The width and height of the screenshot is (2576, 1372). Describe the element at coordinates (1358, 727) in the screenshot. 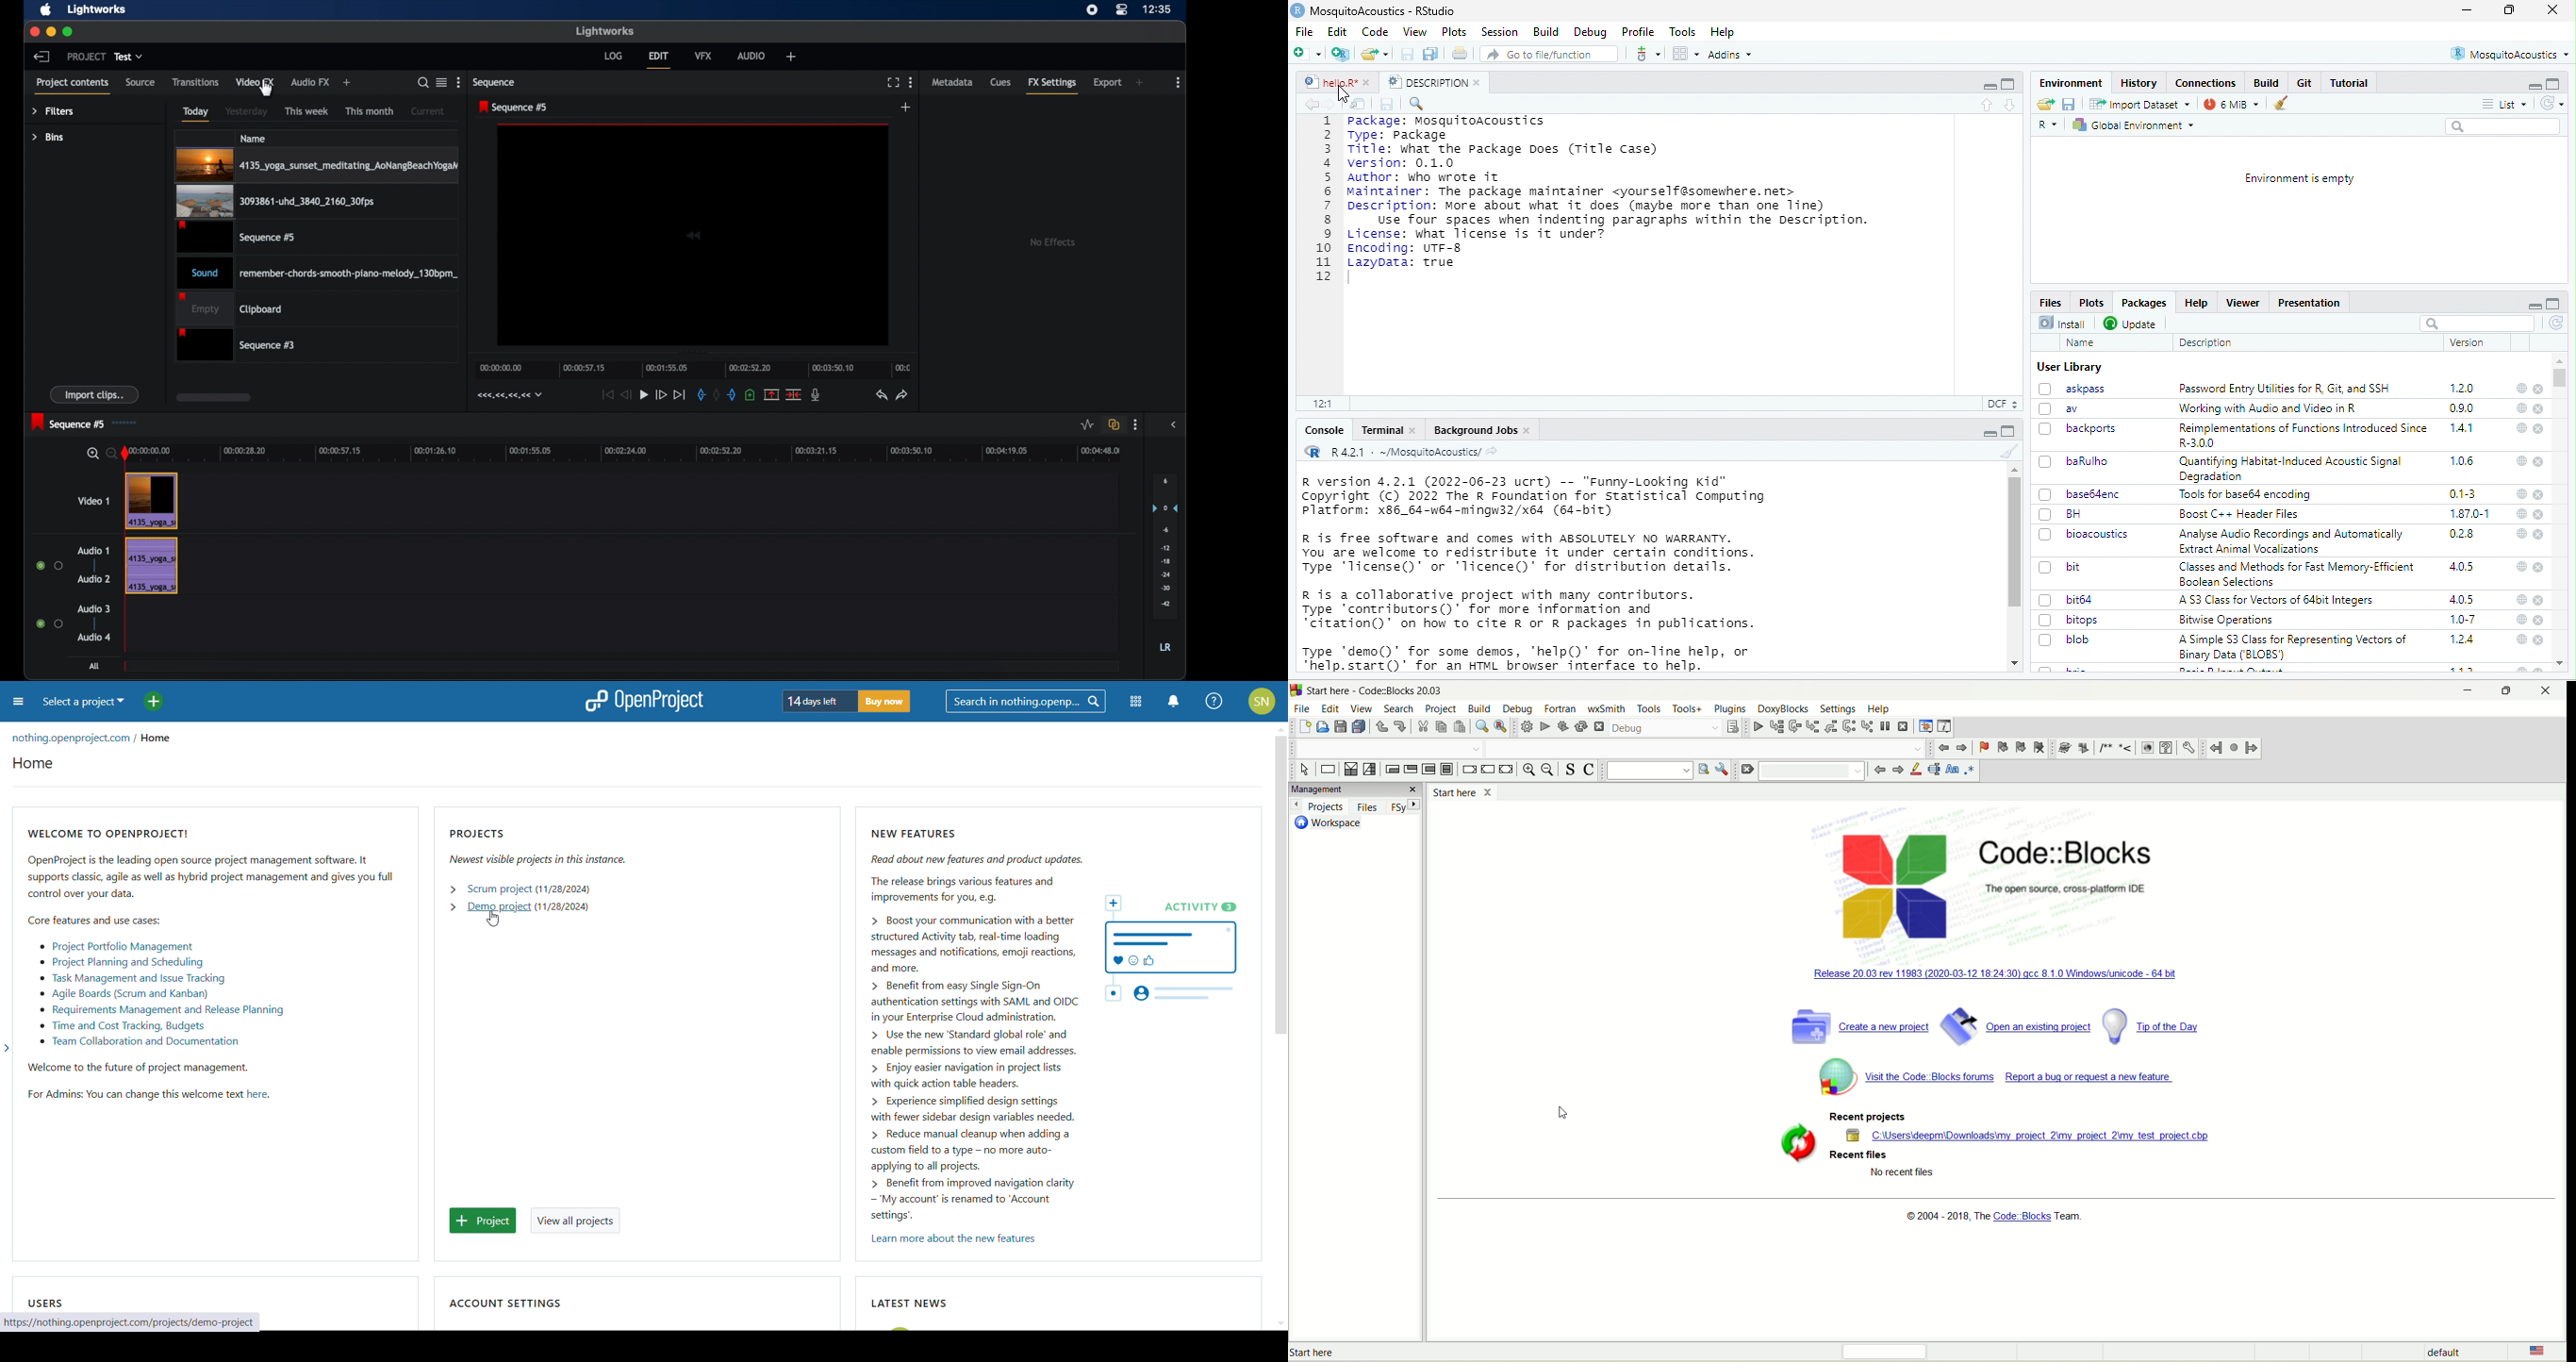

I see `save everything` at that location.